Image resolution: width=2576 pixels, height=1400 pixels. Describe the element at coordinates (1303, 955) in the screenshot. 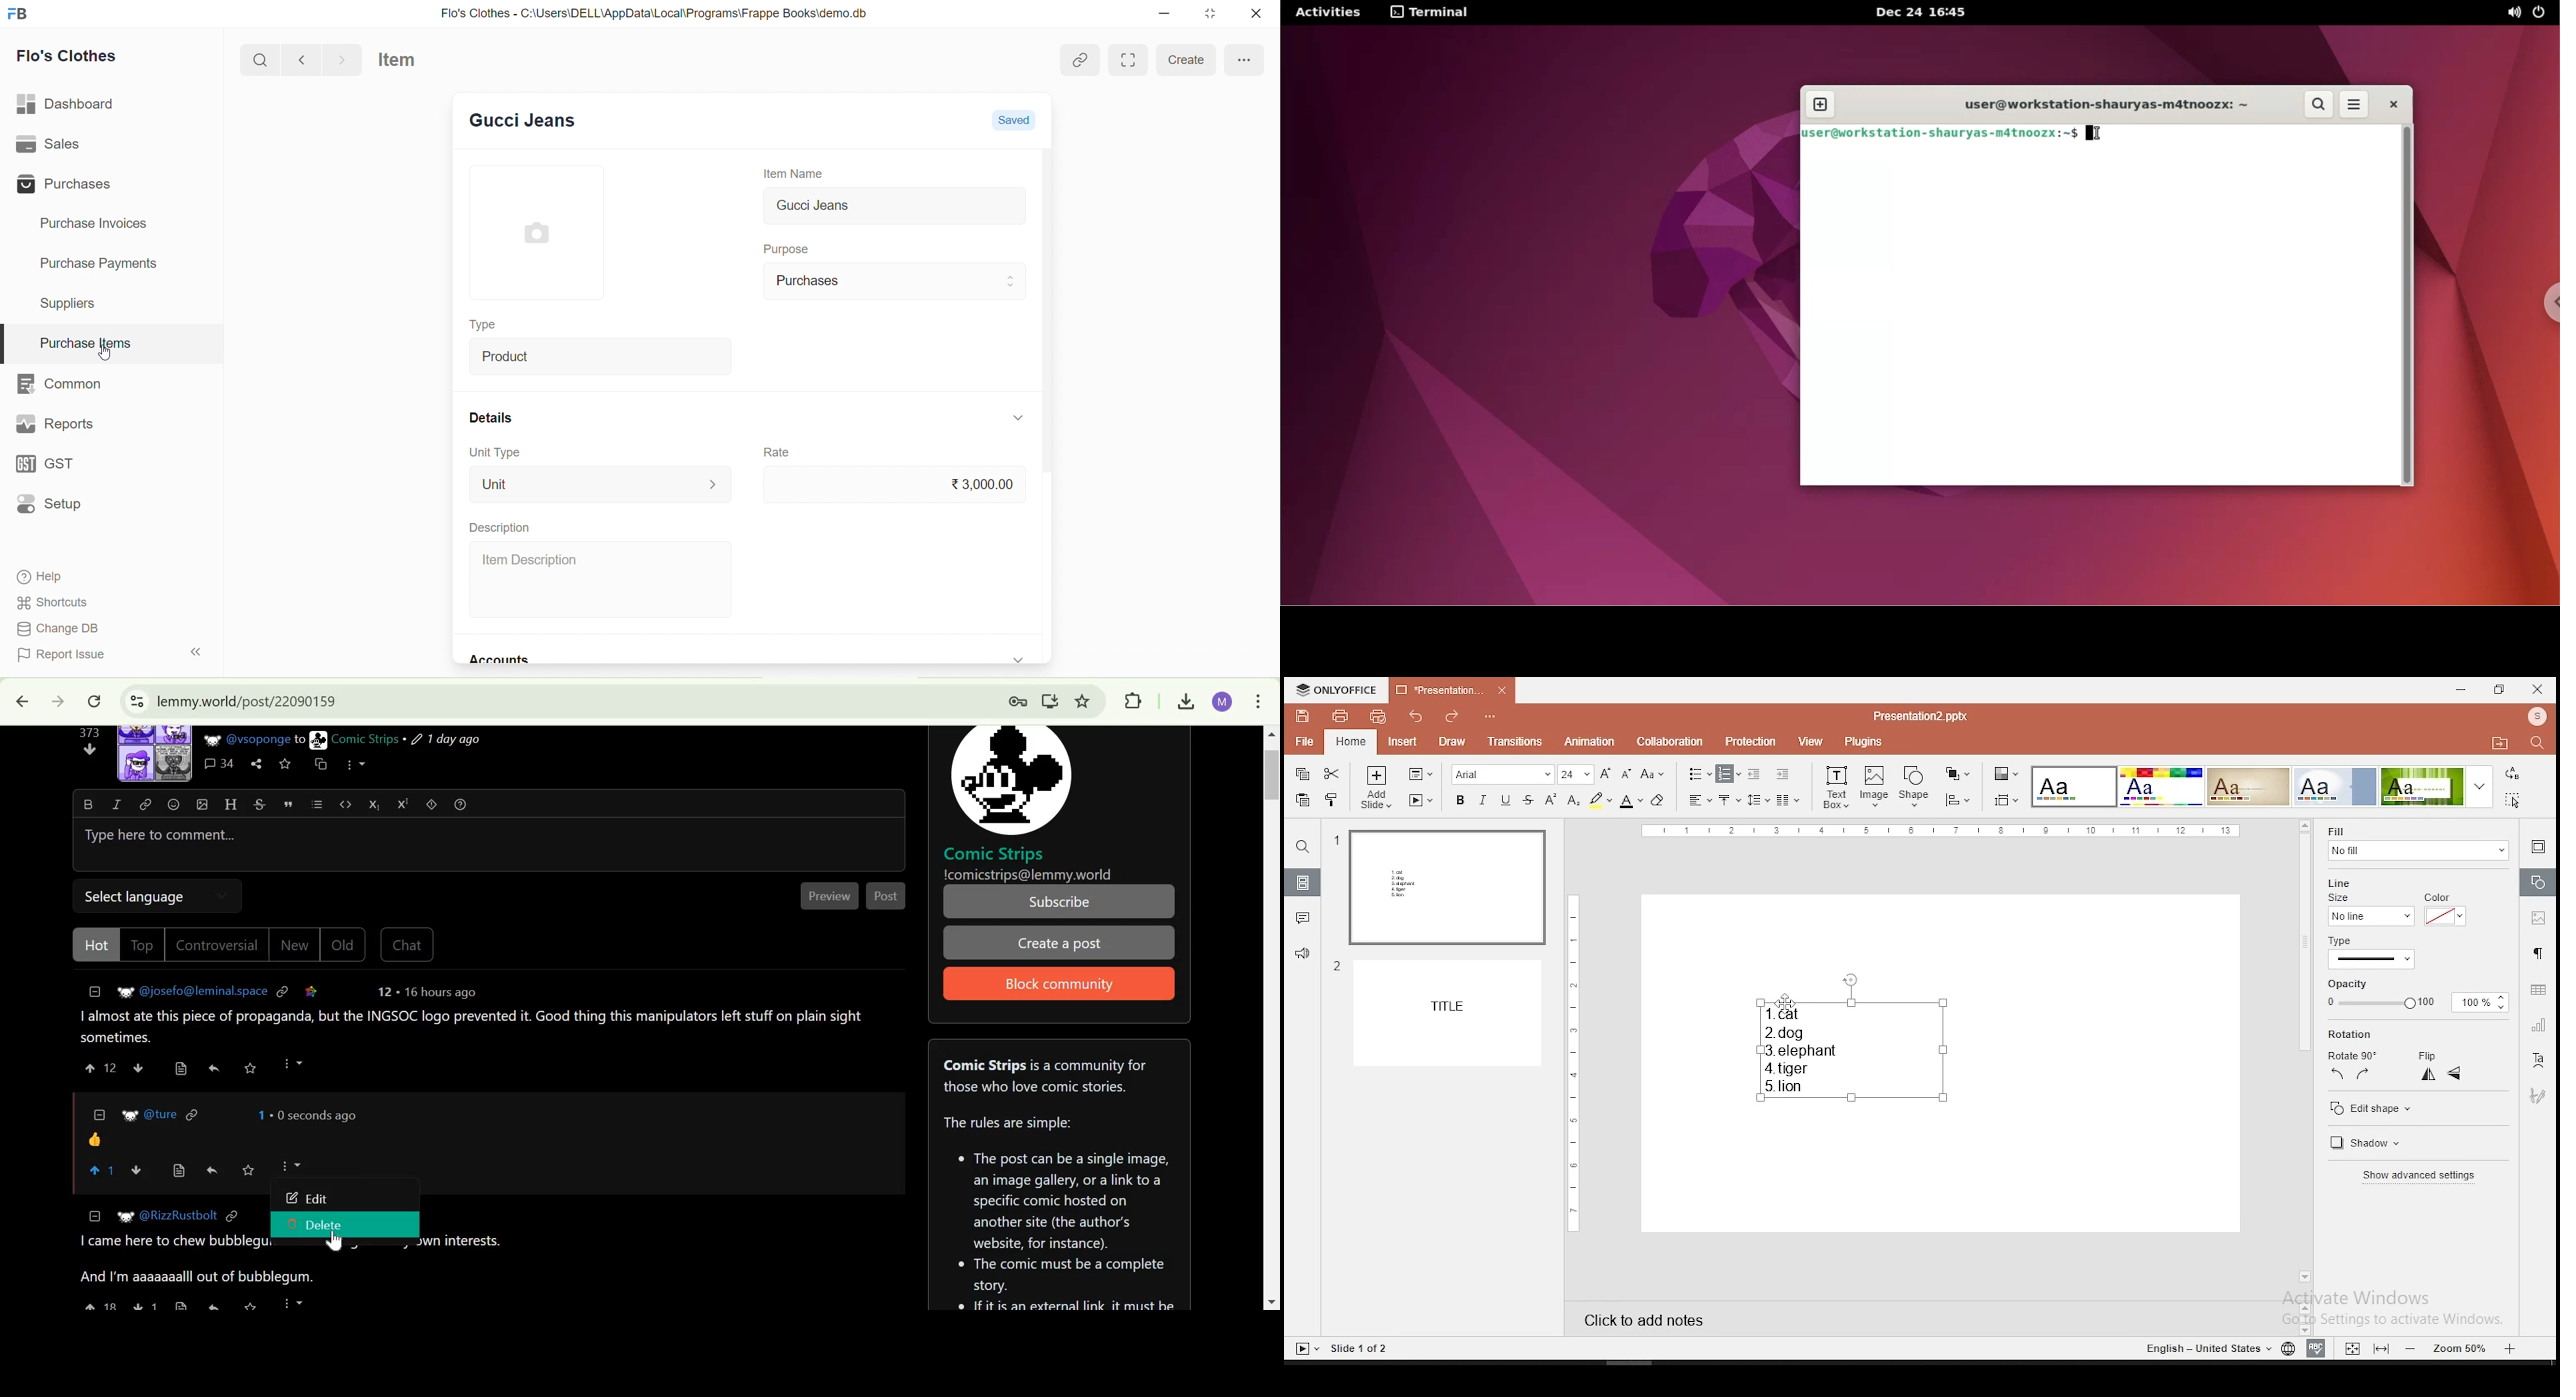

I see `support and feedback` at that location.